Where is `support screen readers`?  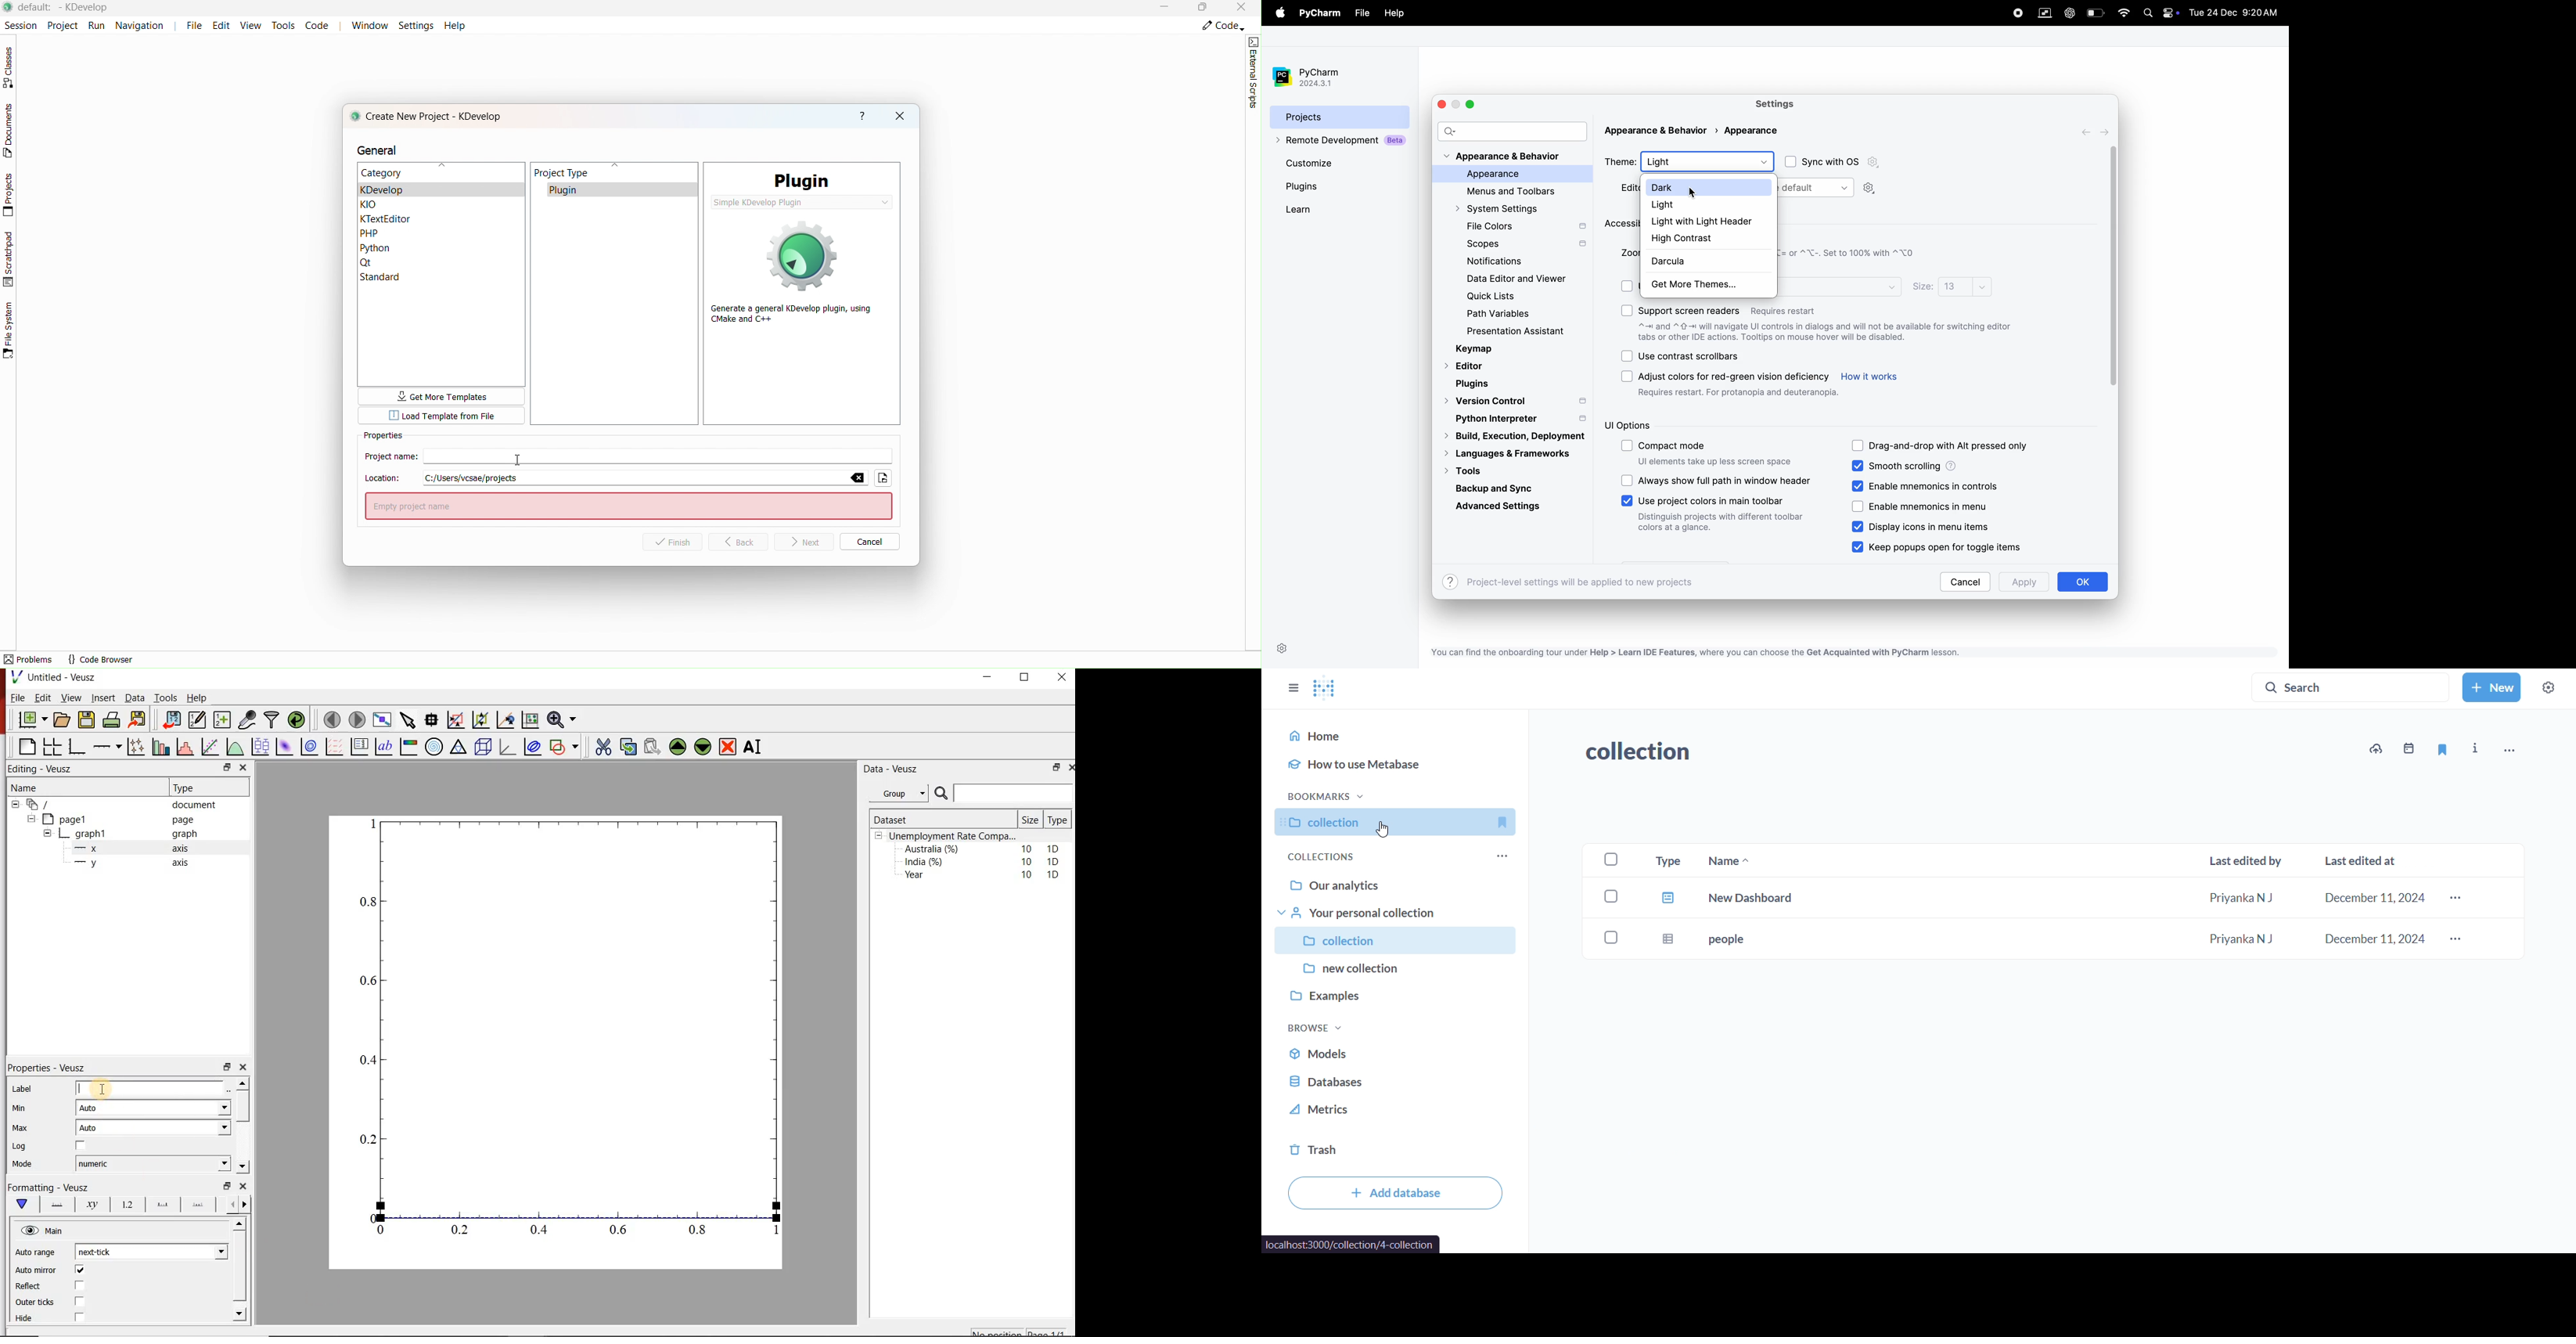
support screen readers is located at coordinates (1729, 308).